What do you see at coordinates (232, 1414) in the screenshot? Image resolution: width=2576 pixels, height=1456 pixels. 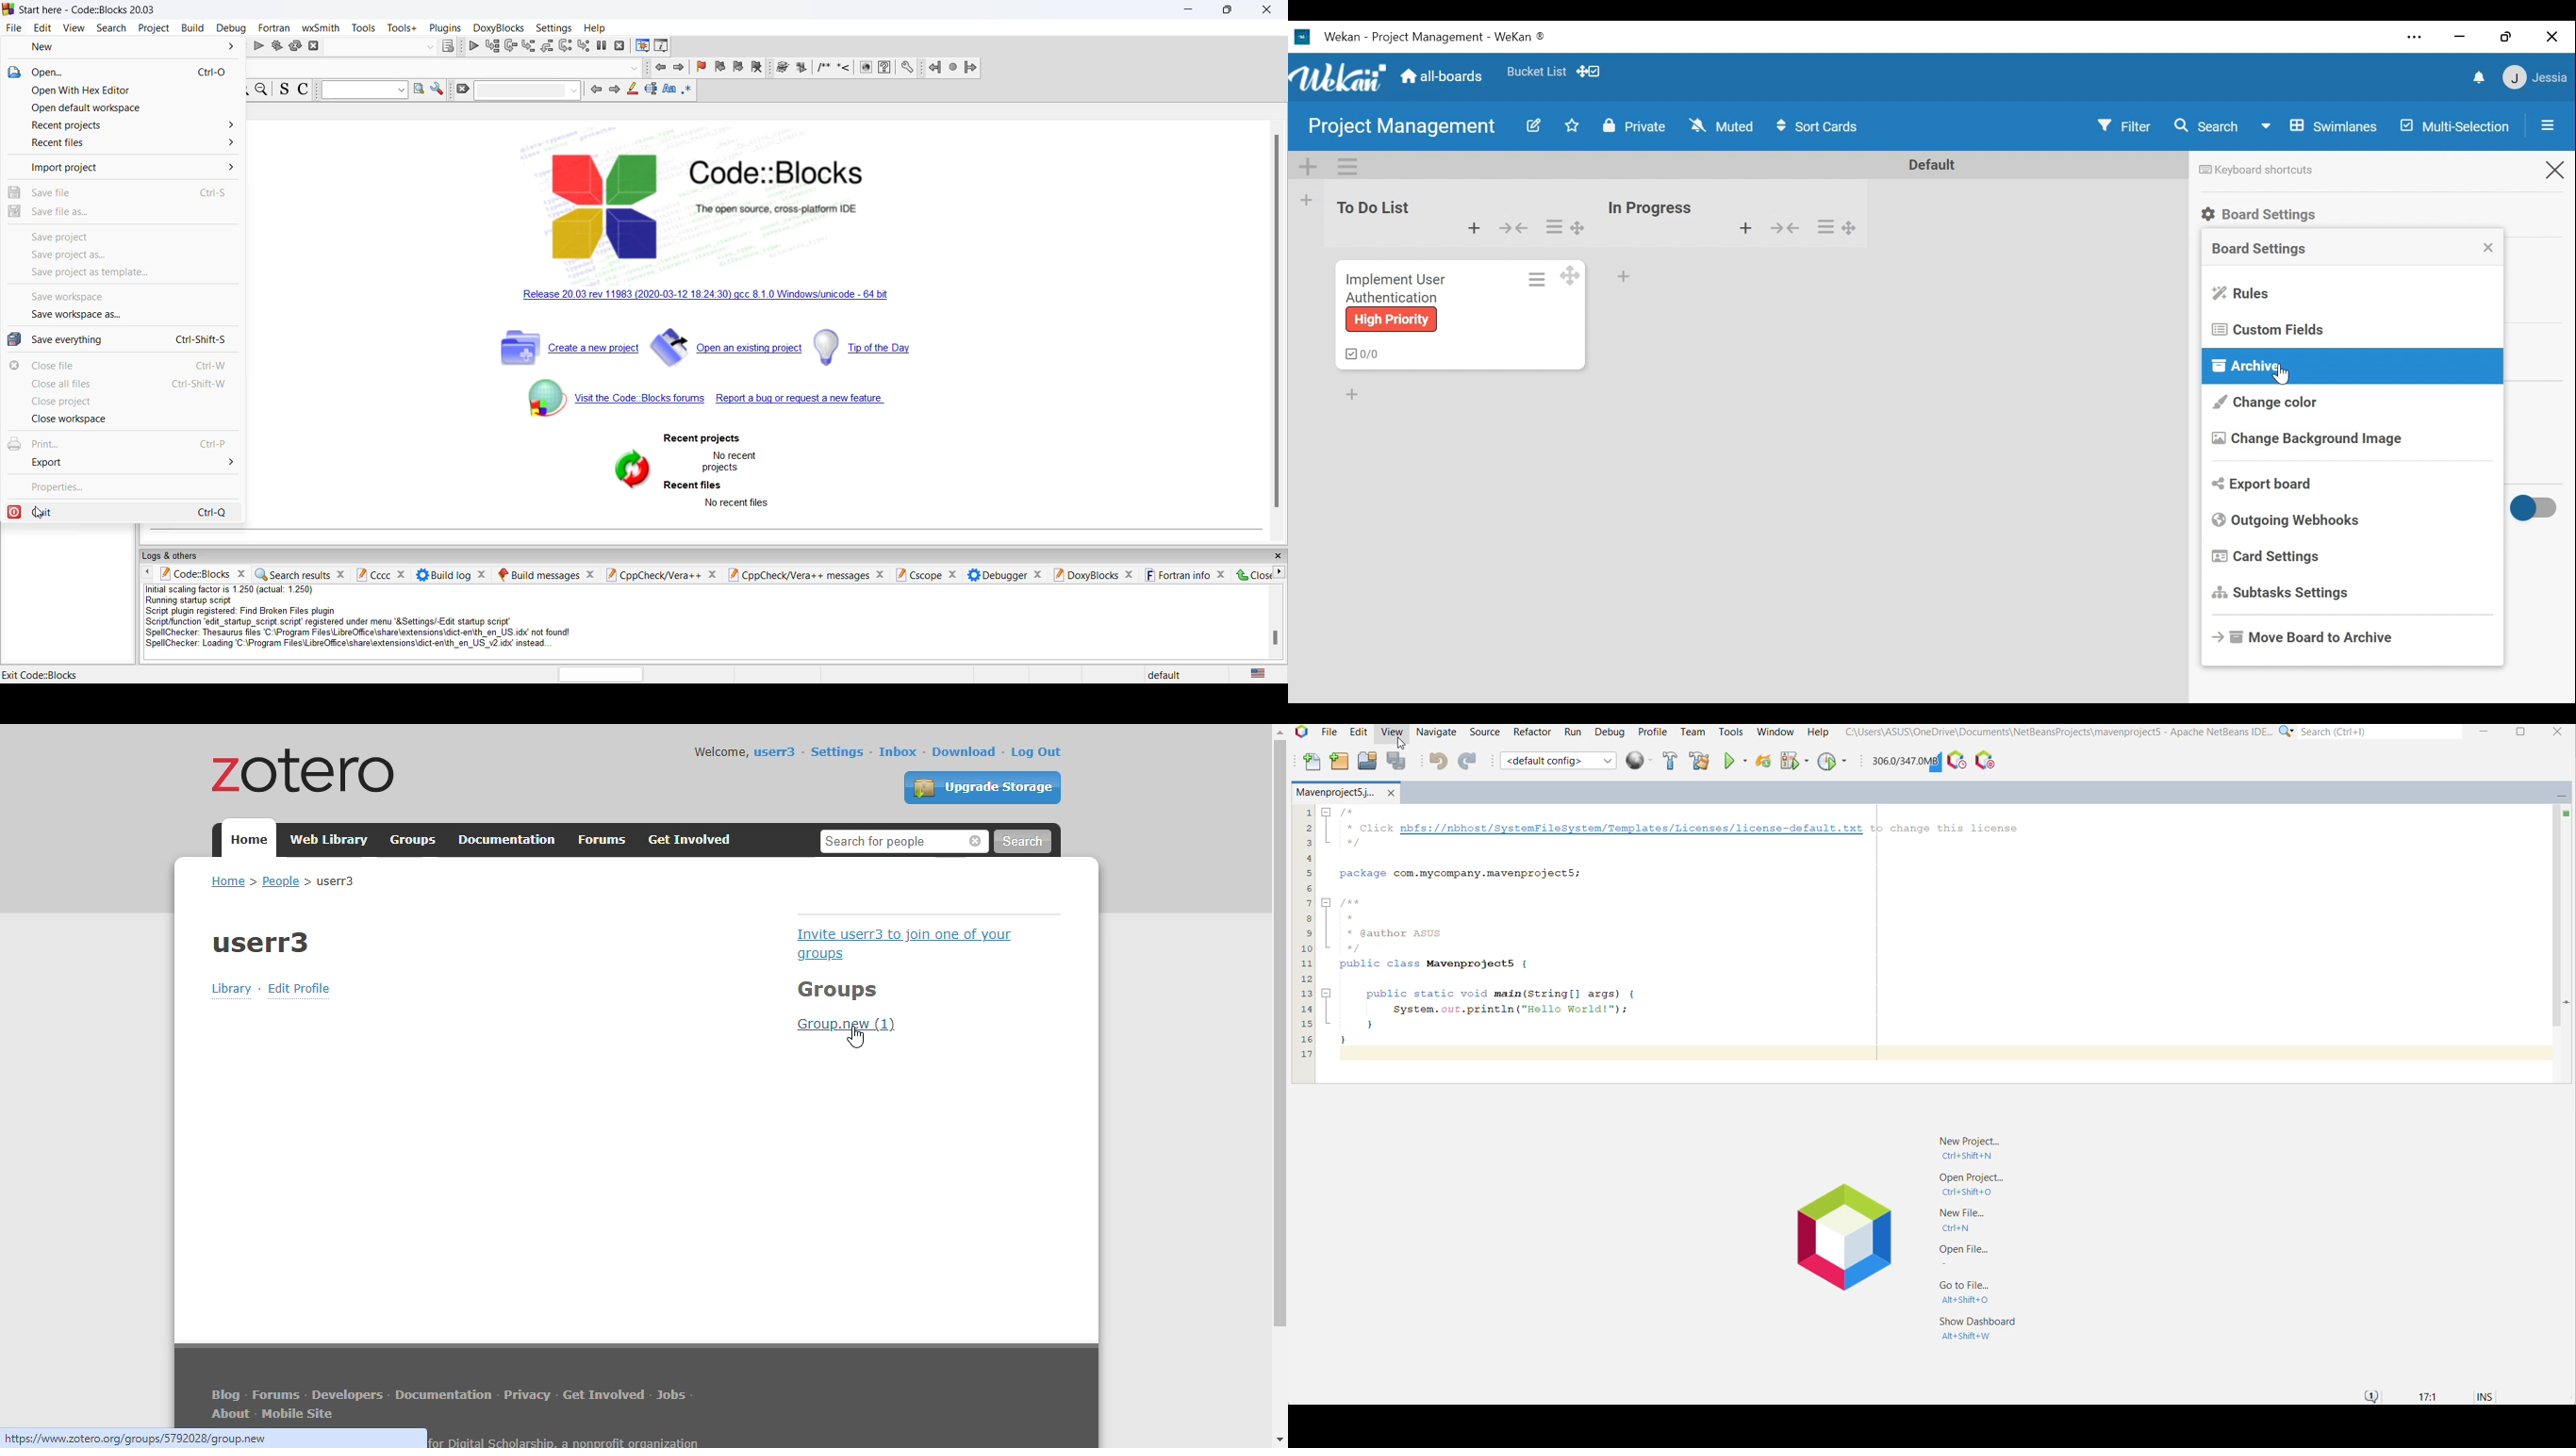 I see `about` at bounding box center [232, 1414].